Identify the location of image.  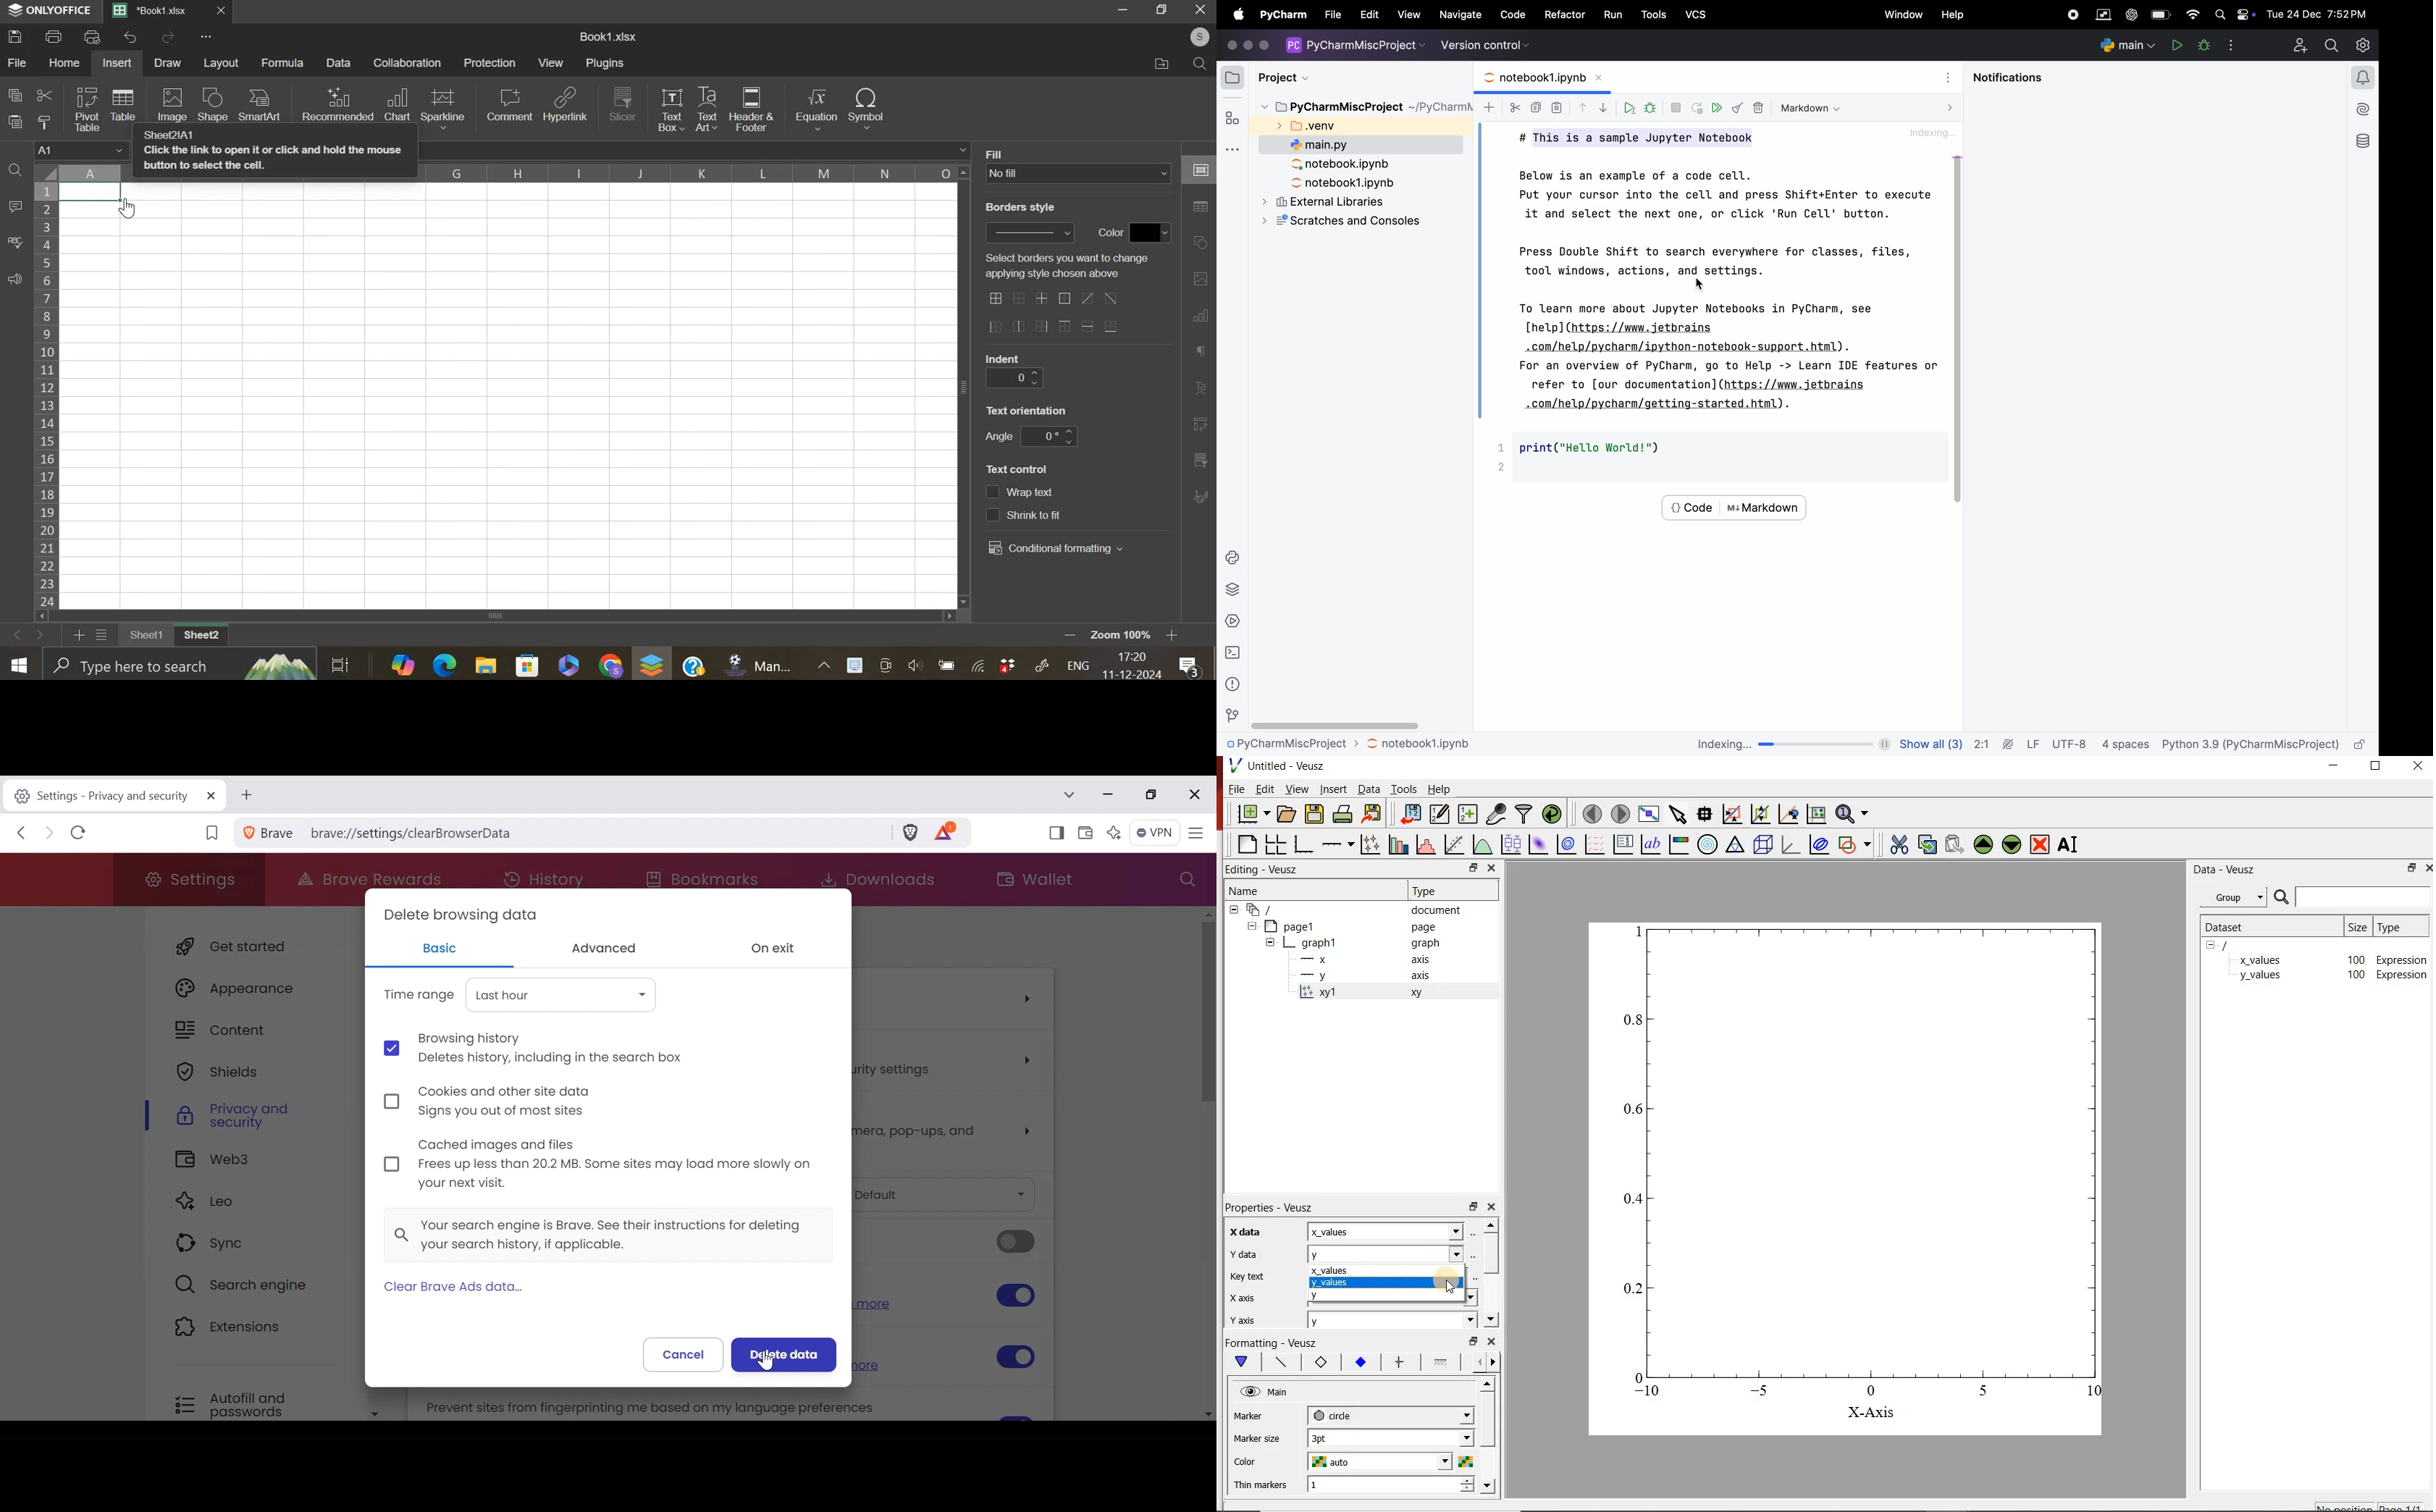
(175, 104).